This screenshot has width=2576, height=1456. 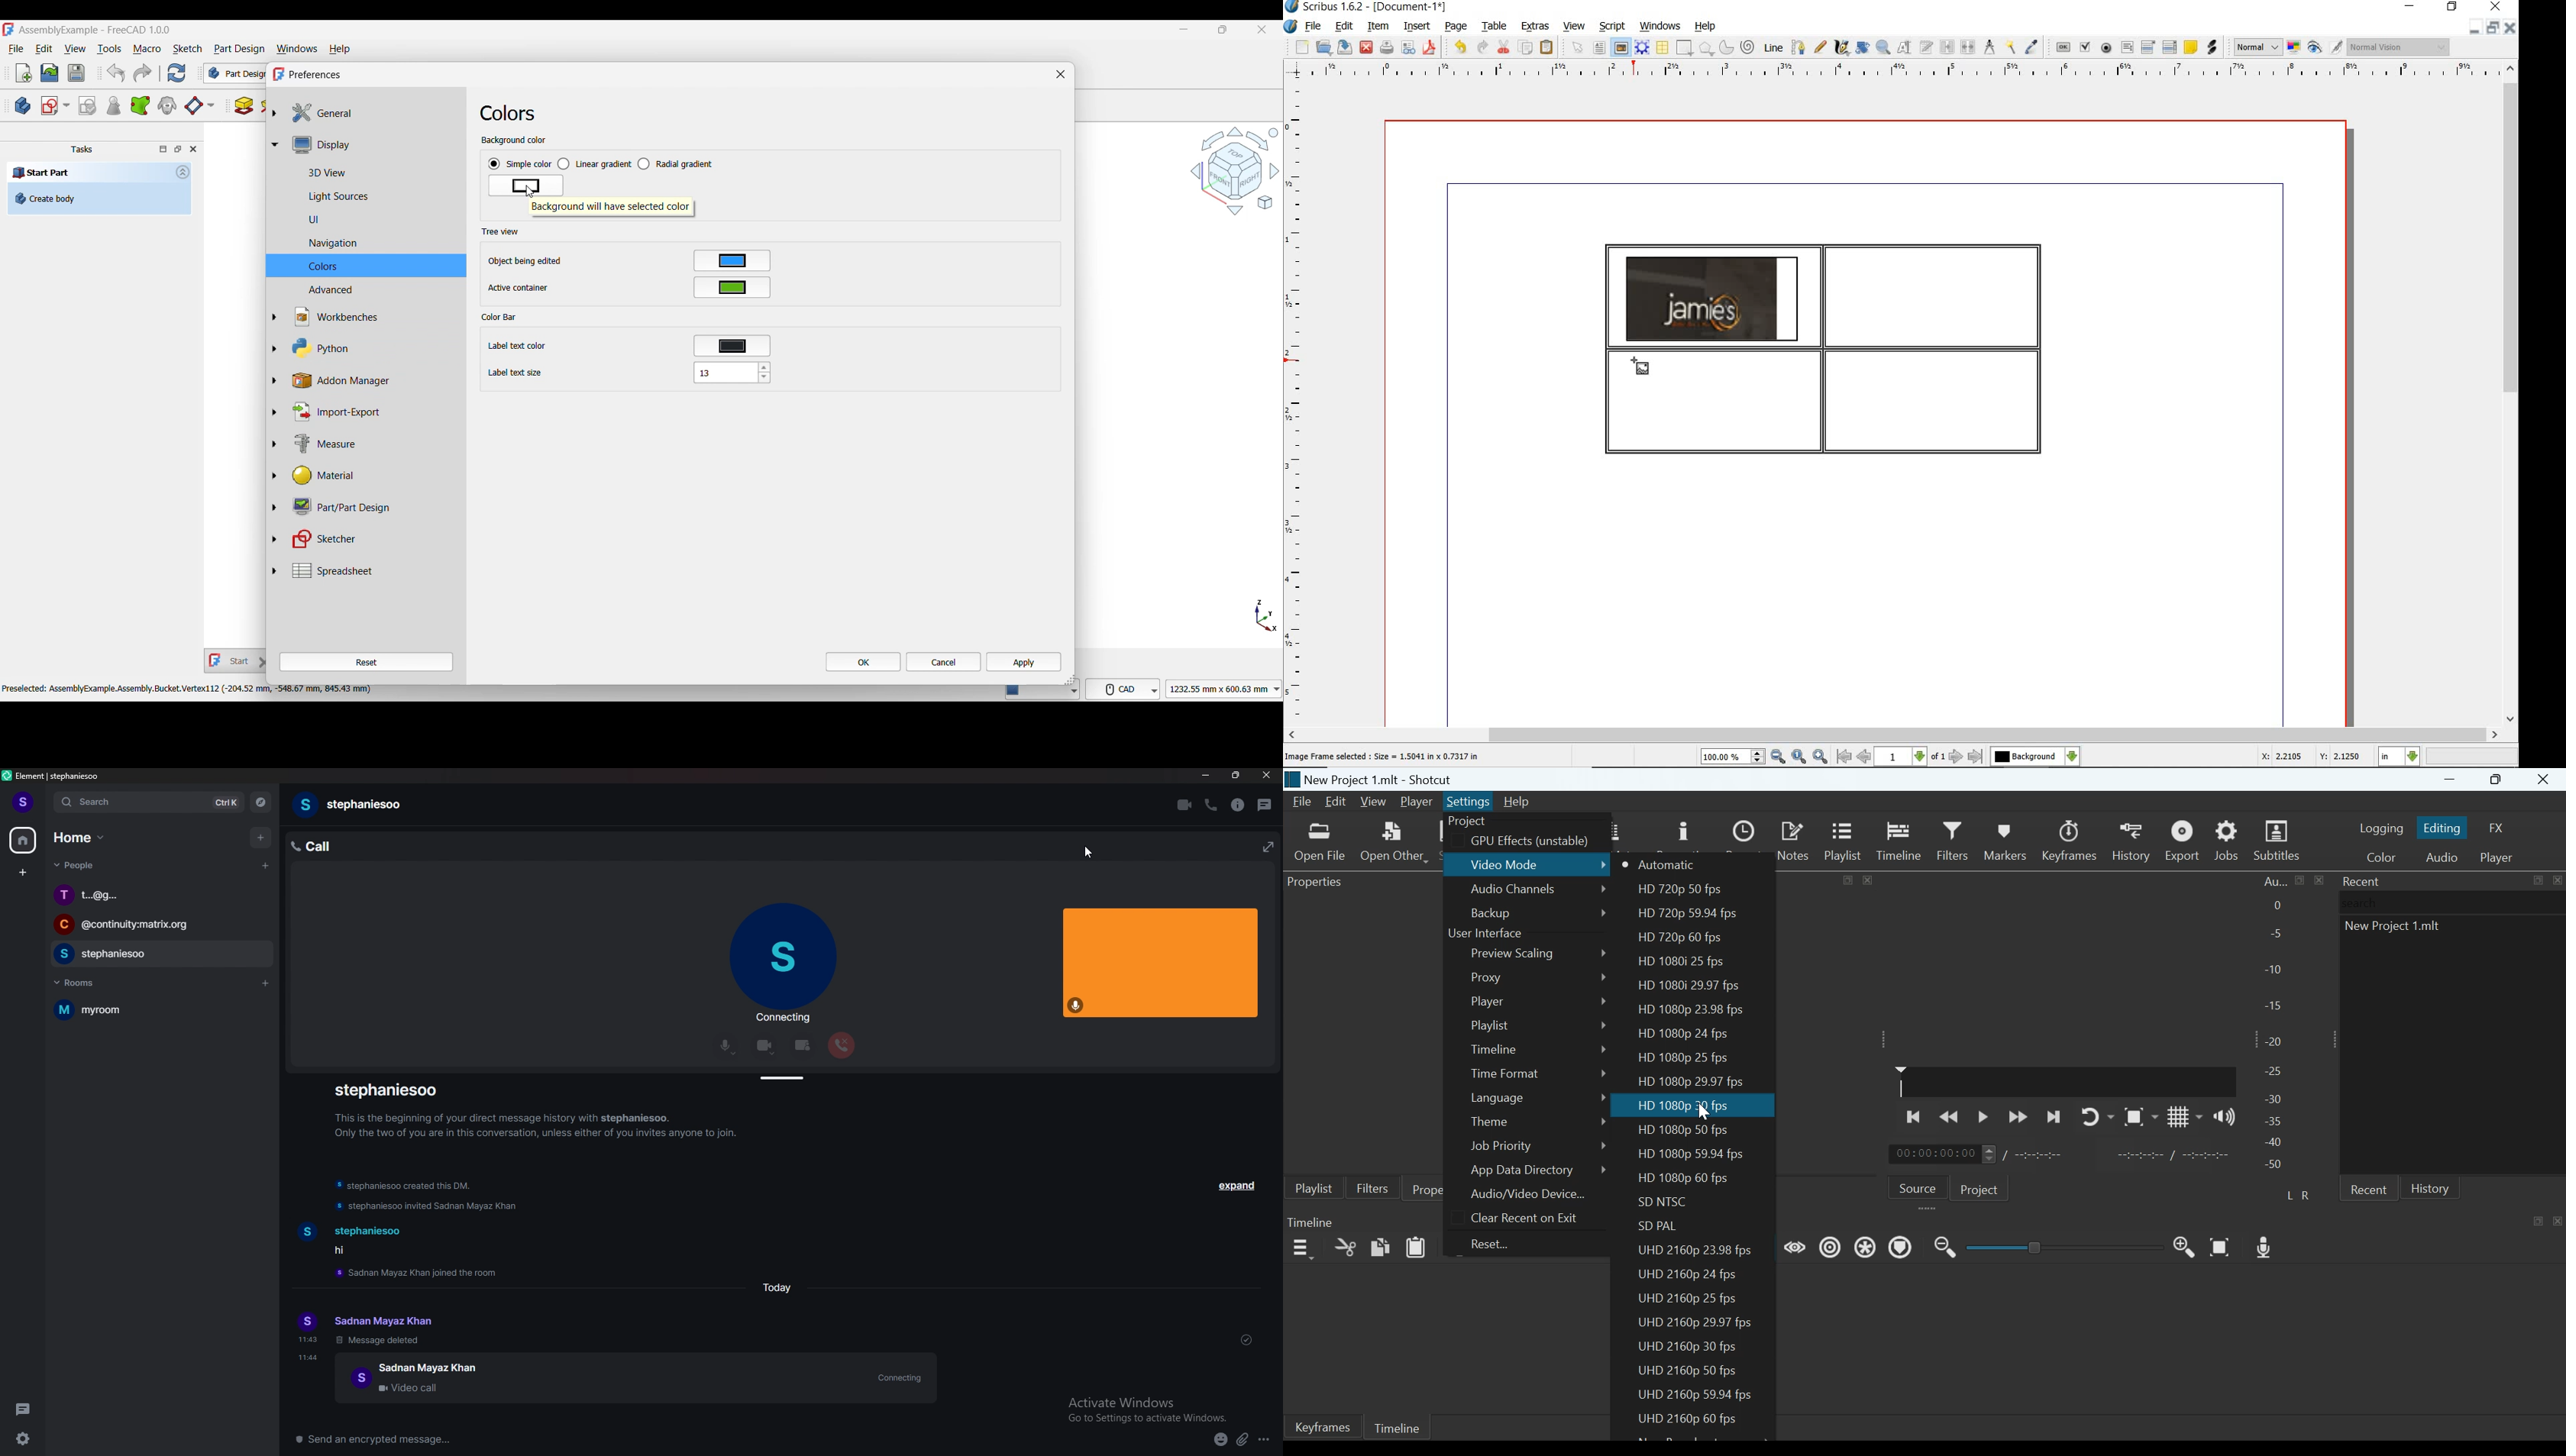 I want to click on object being edited, so click(x=525, y=261).